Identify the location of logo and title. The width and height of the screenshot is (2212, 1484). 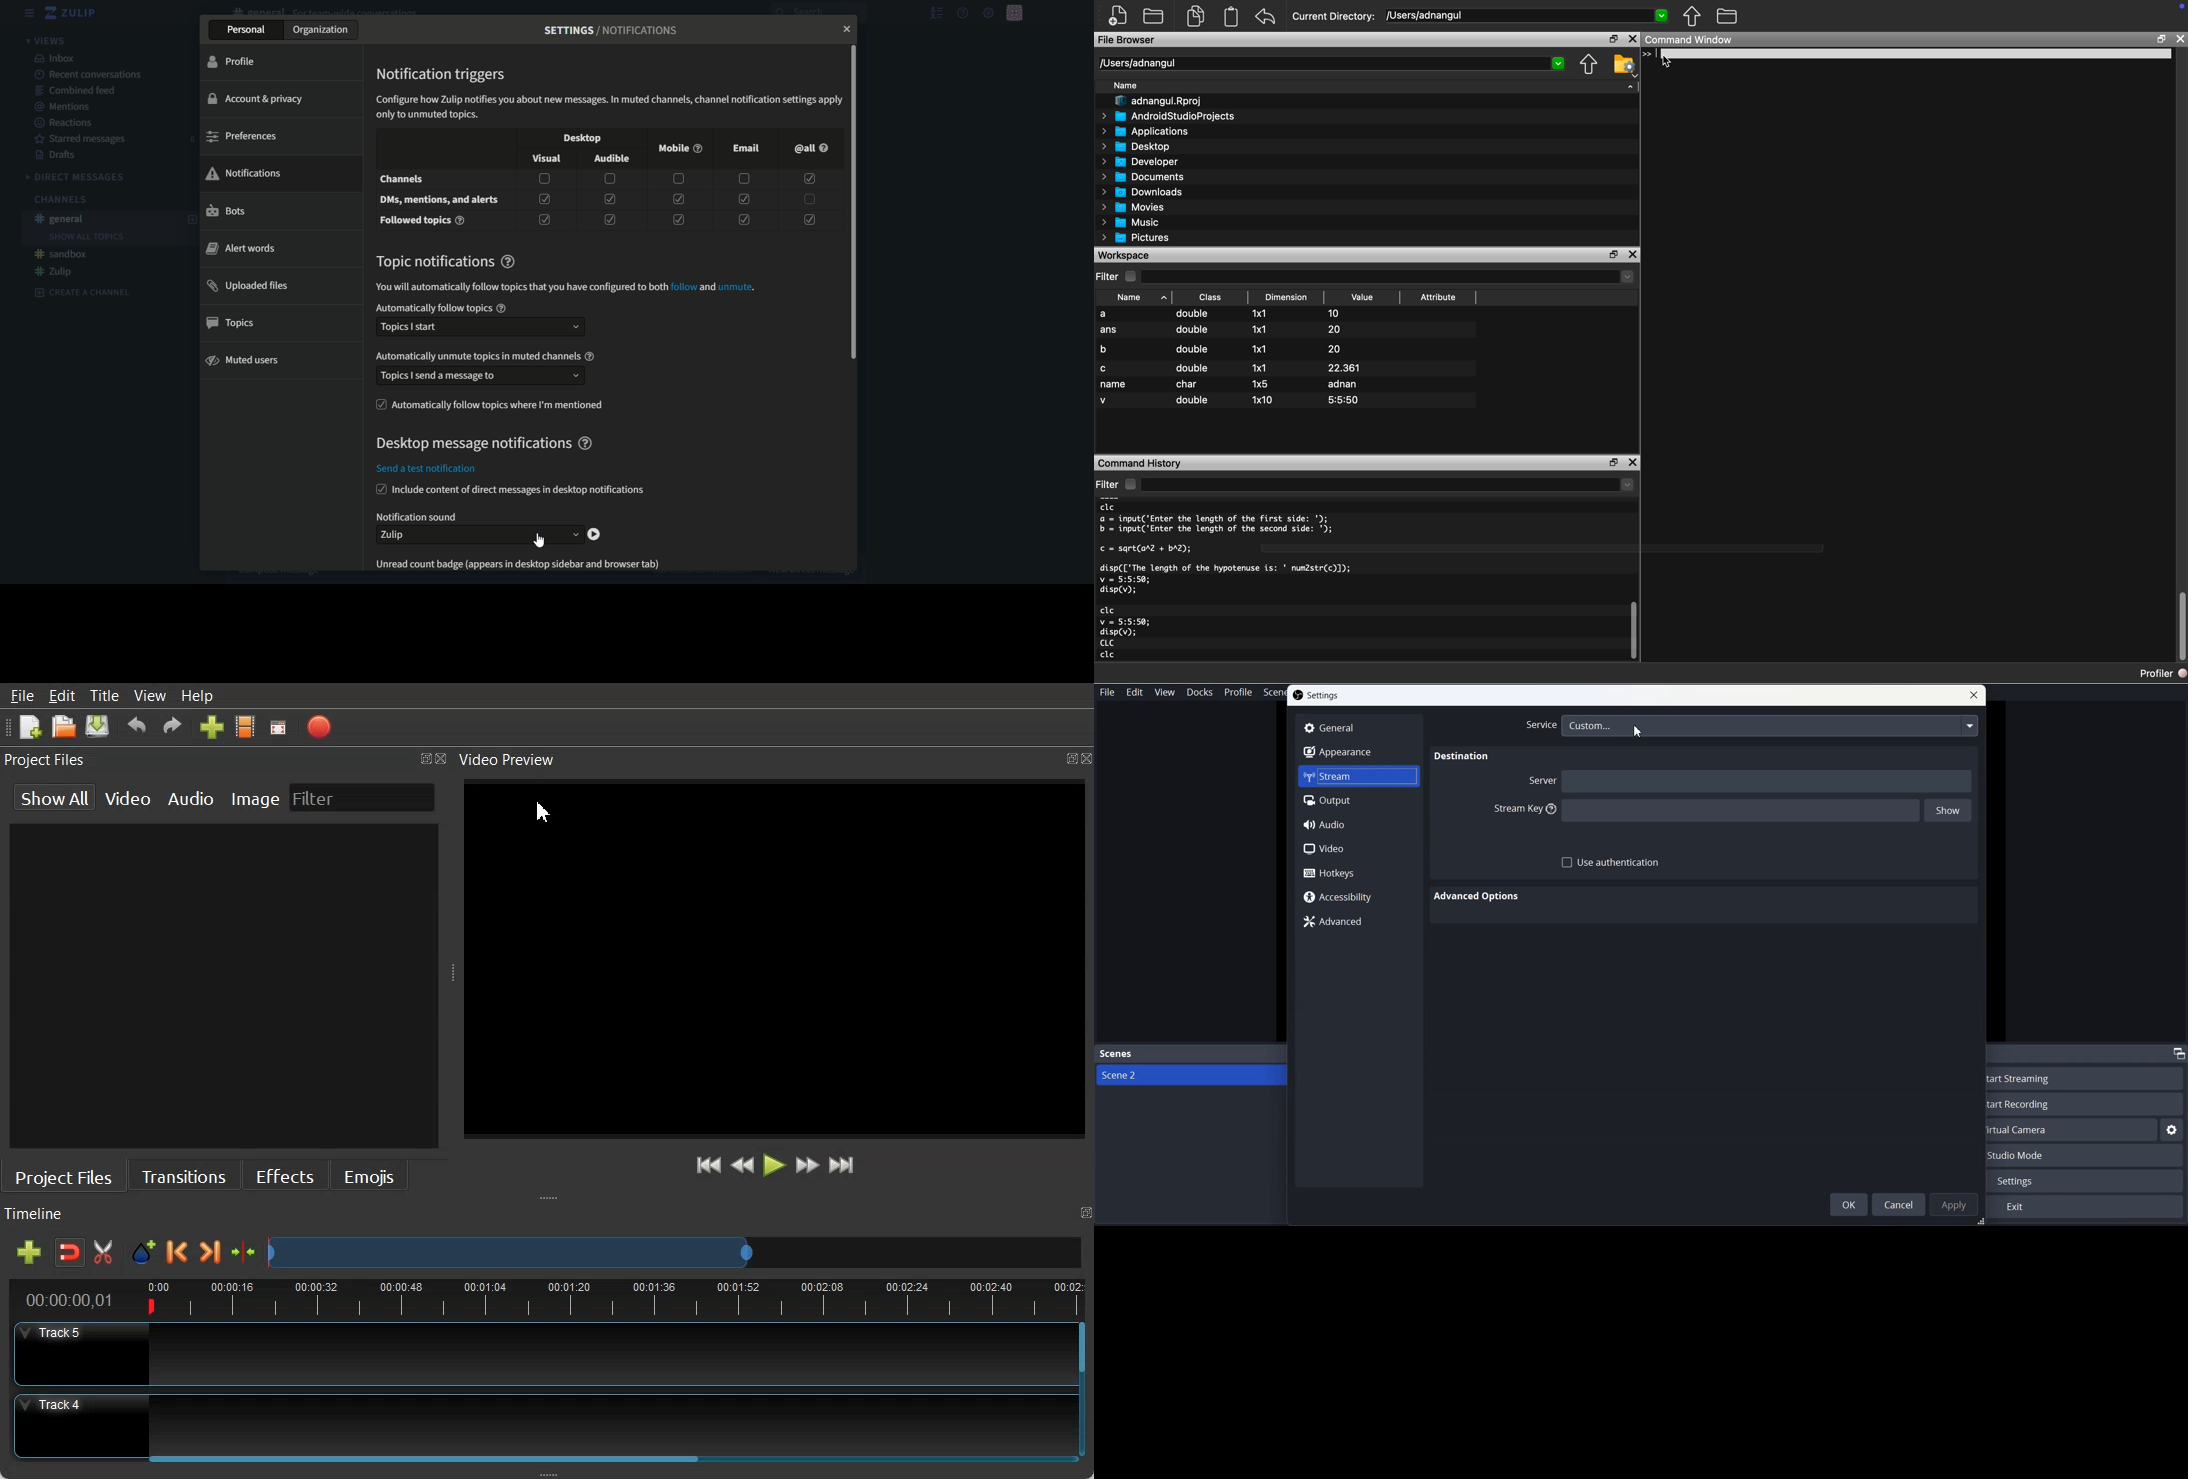
(72, 13).